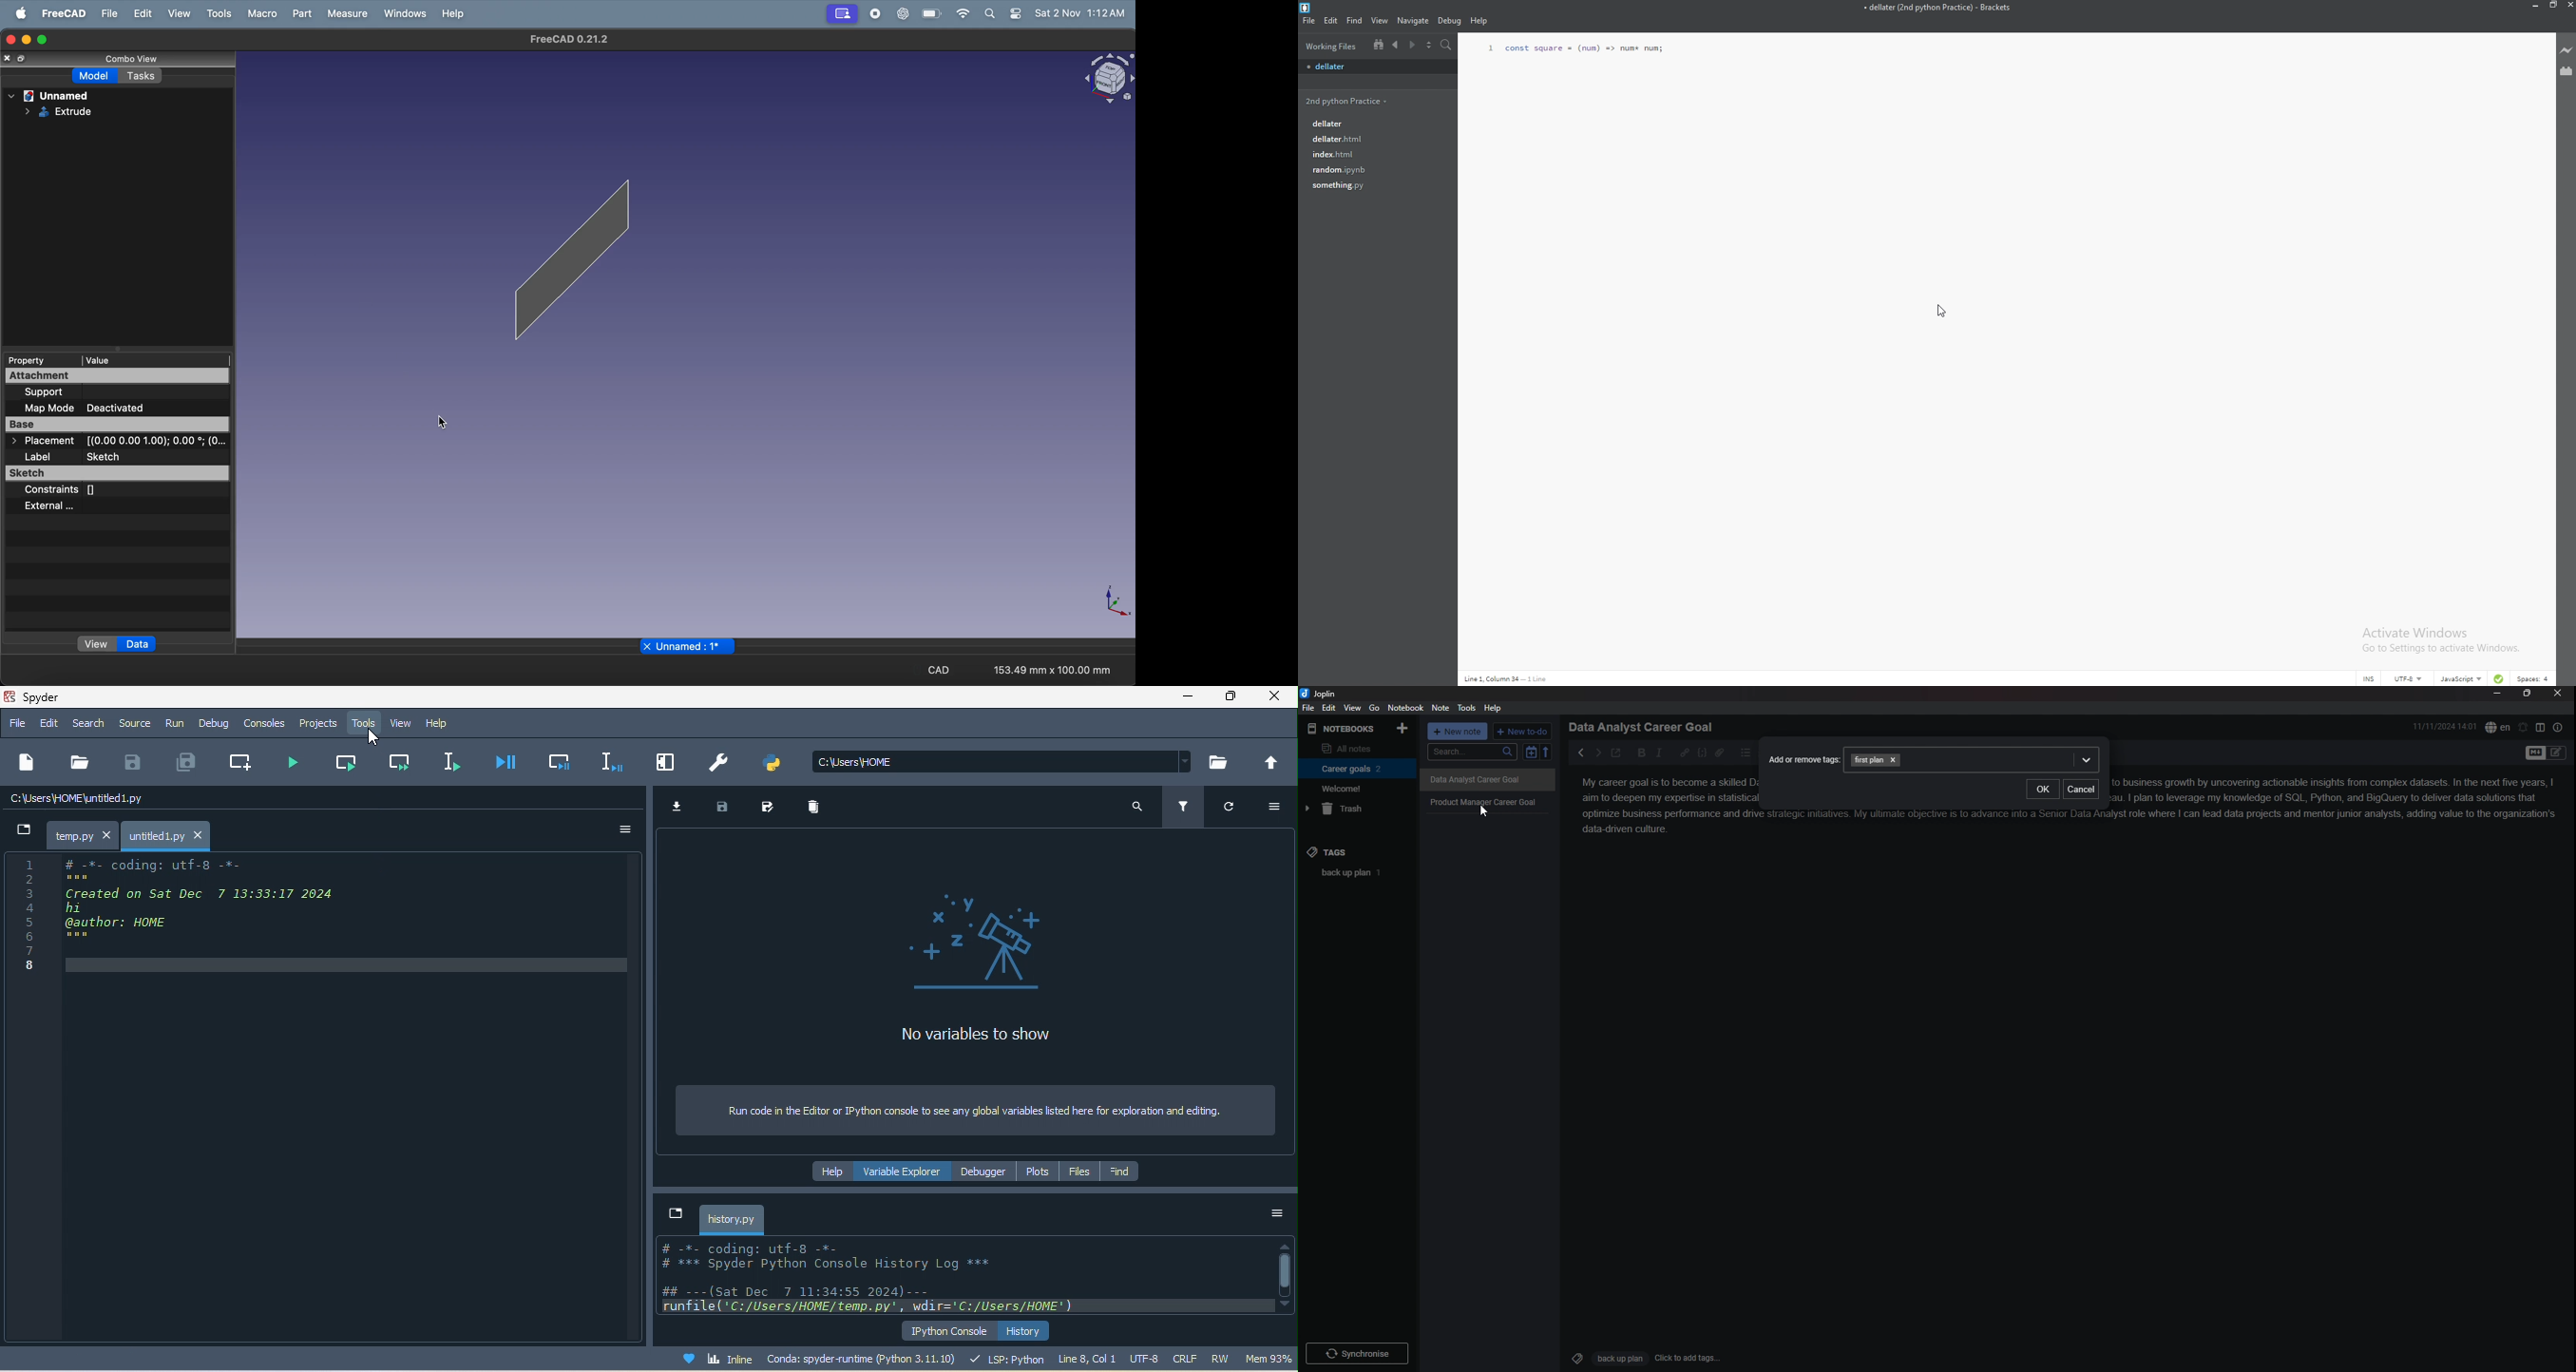  I want to click on code, so click(1702, 753).